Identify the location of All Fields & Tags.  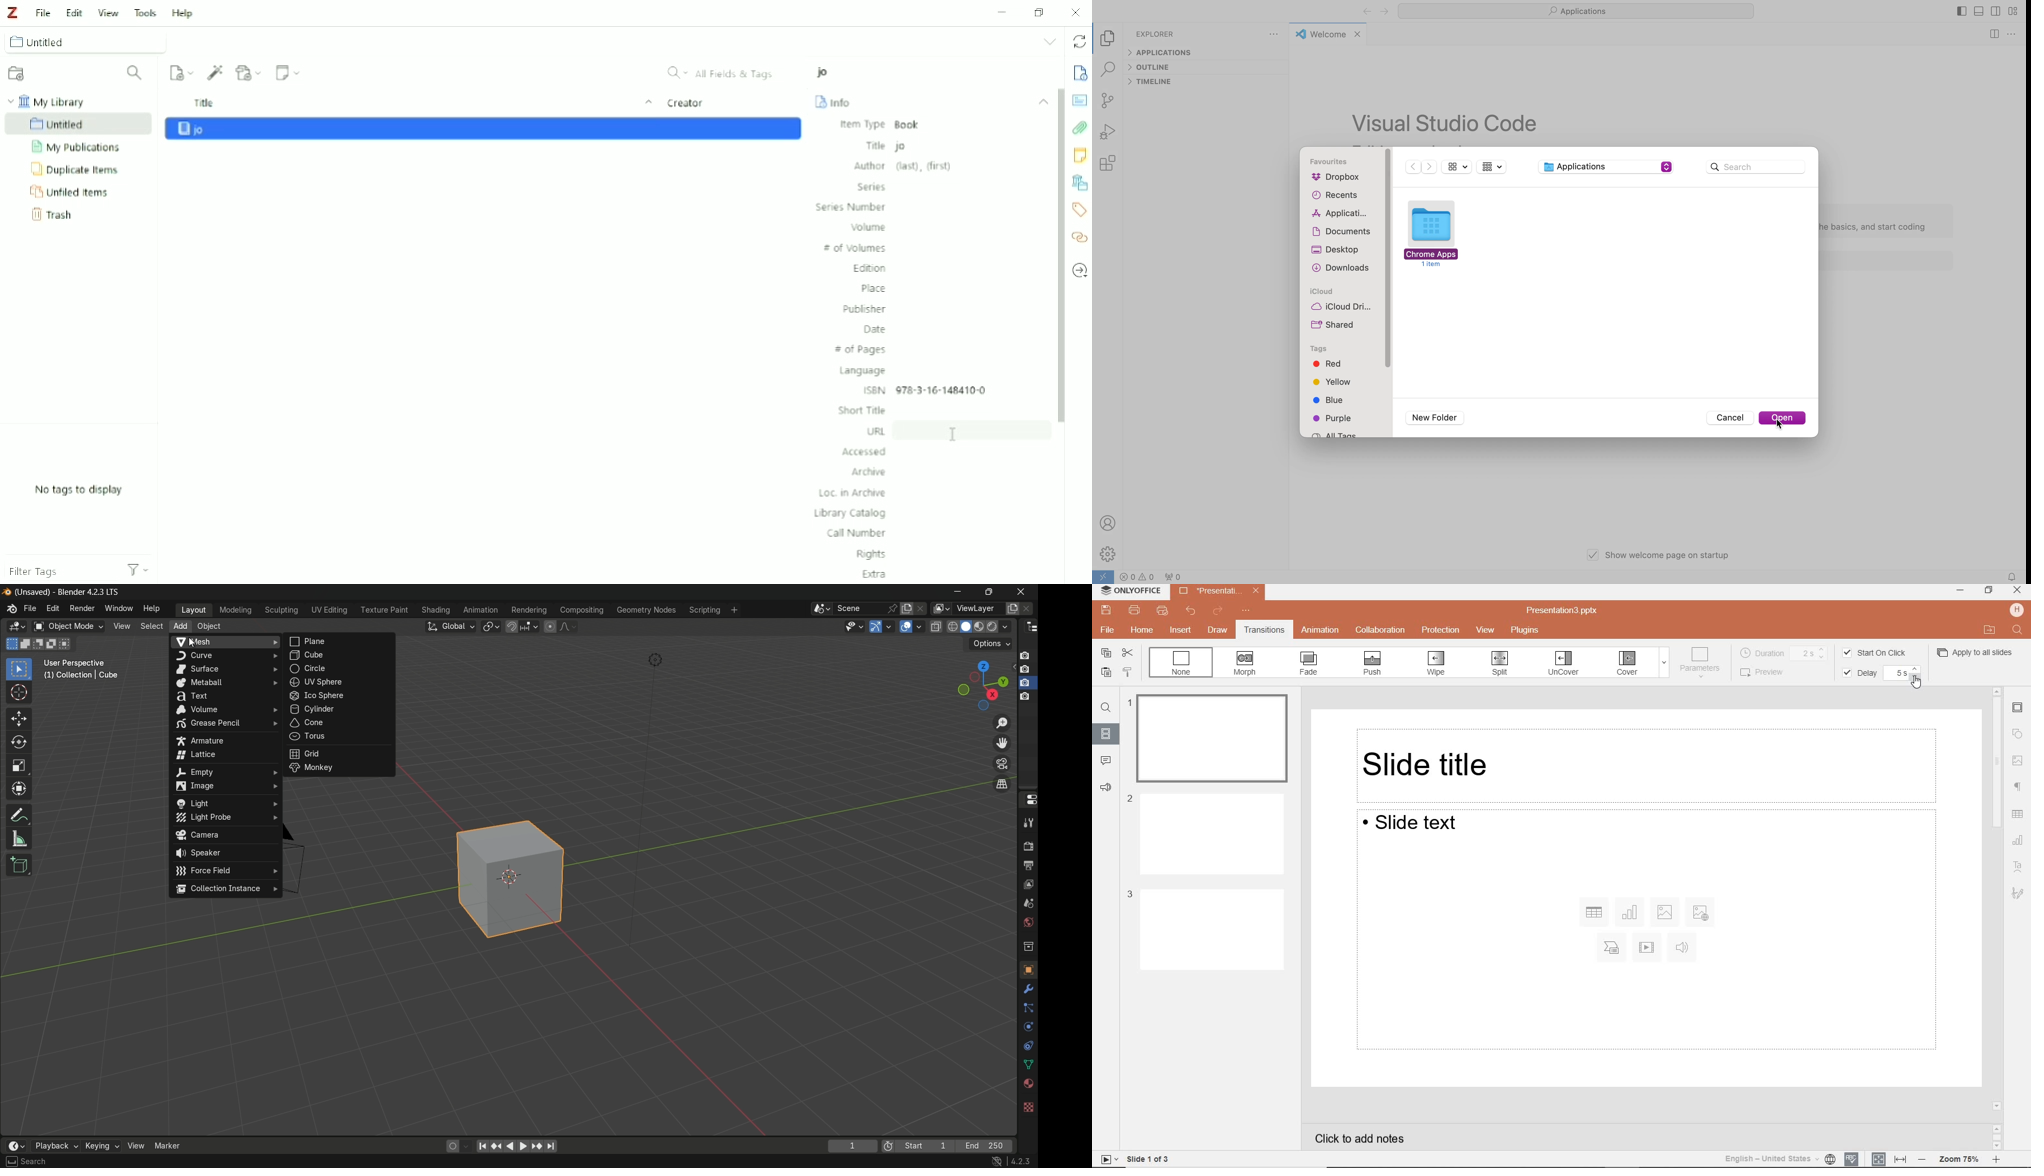
(726, 73).